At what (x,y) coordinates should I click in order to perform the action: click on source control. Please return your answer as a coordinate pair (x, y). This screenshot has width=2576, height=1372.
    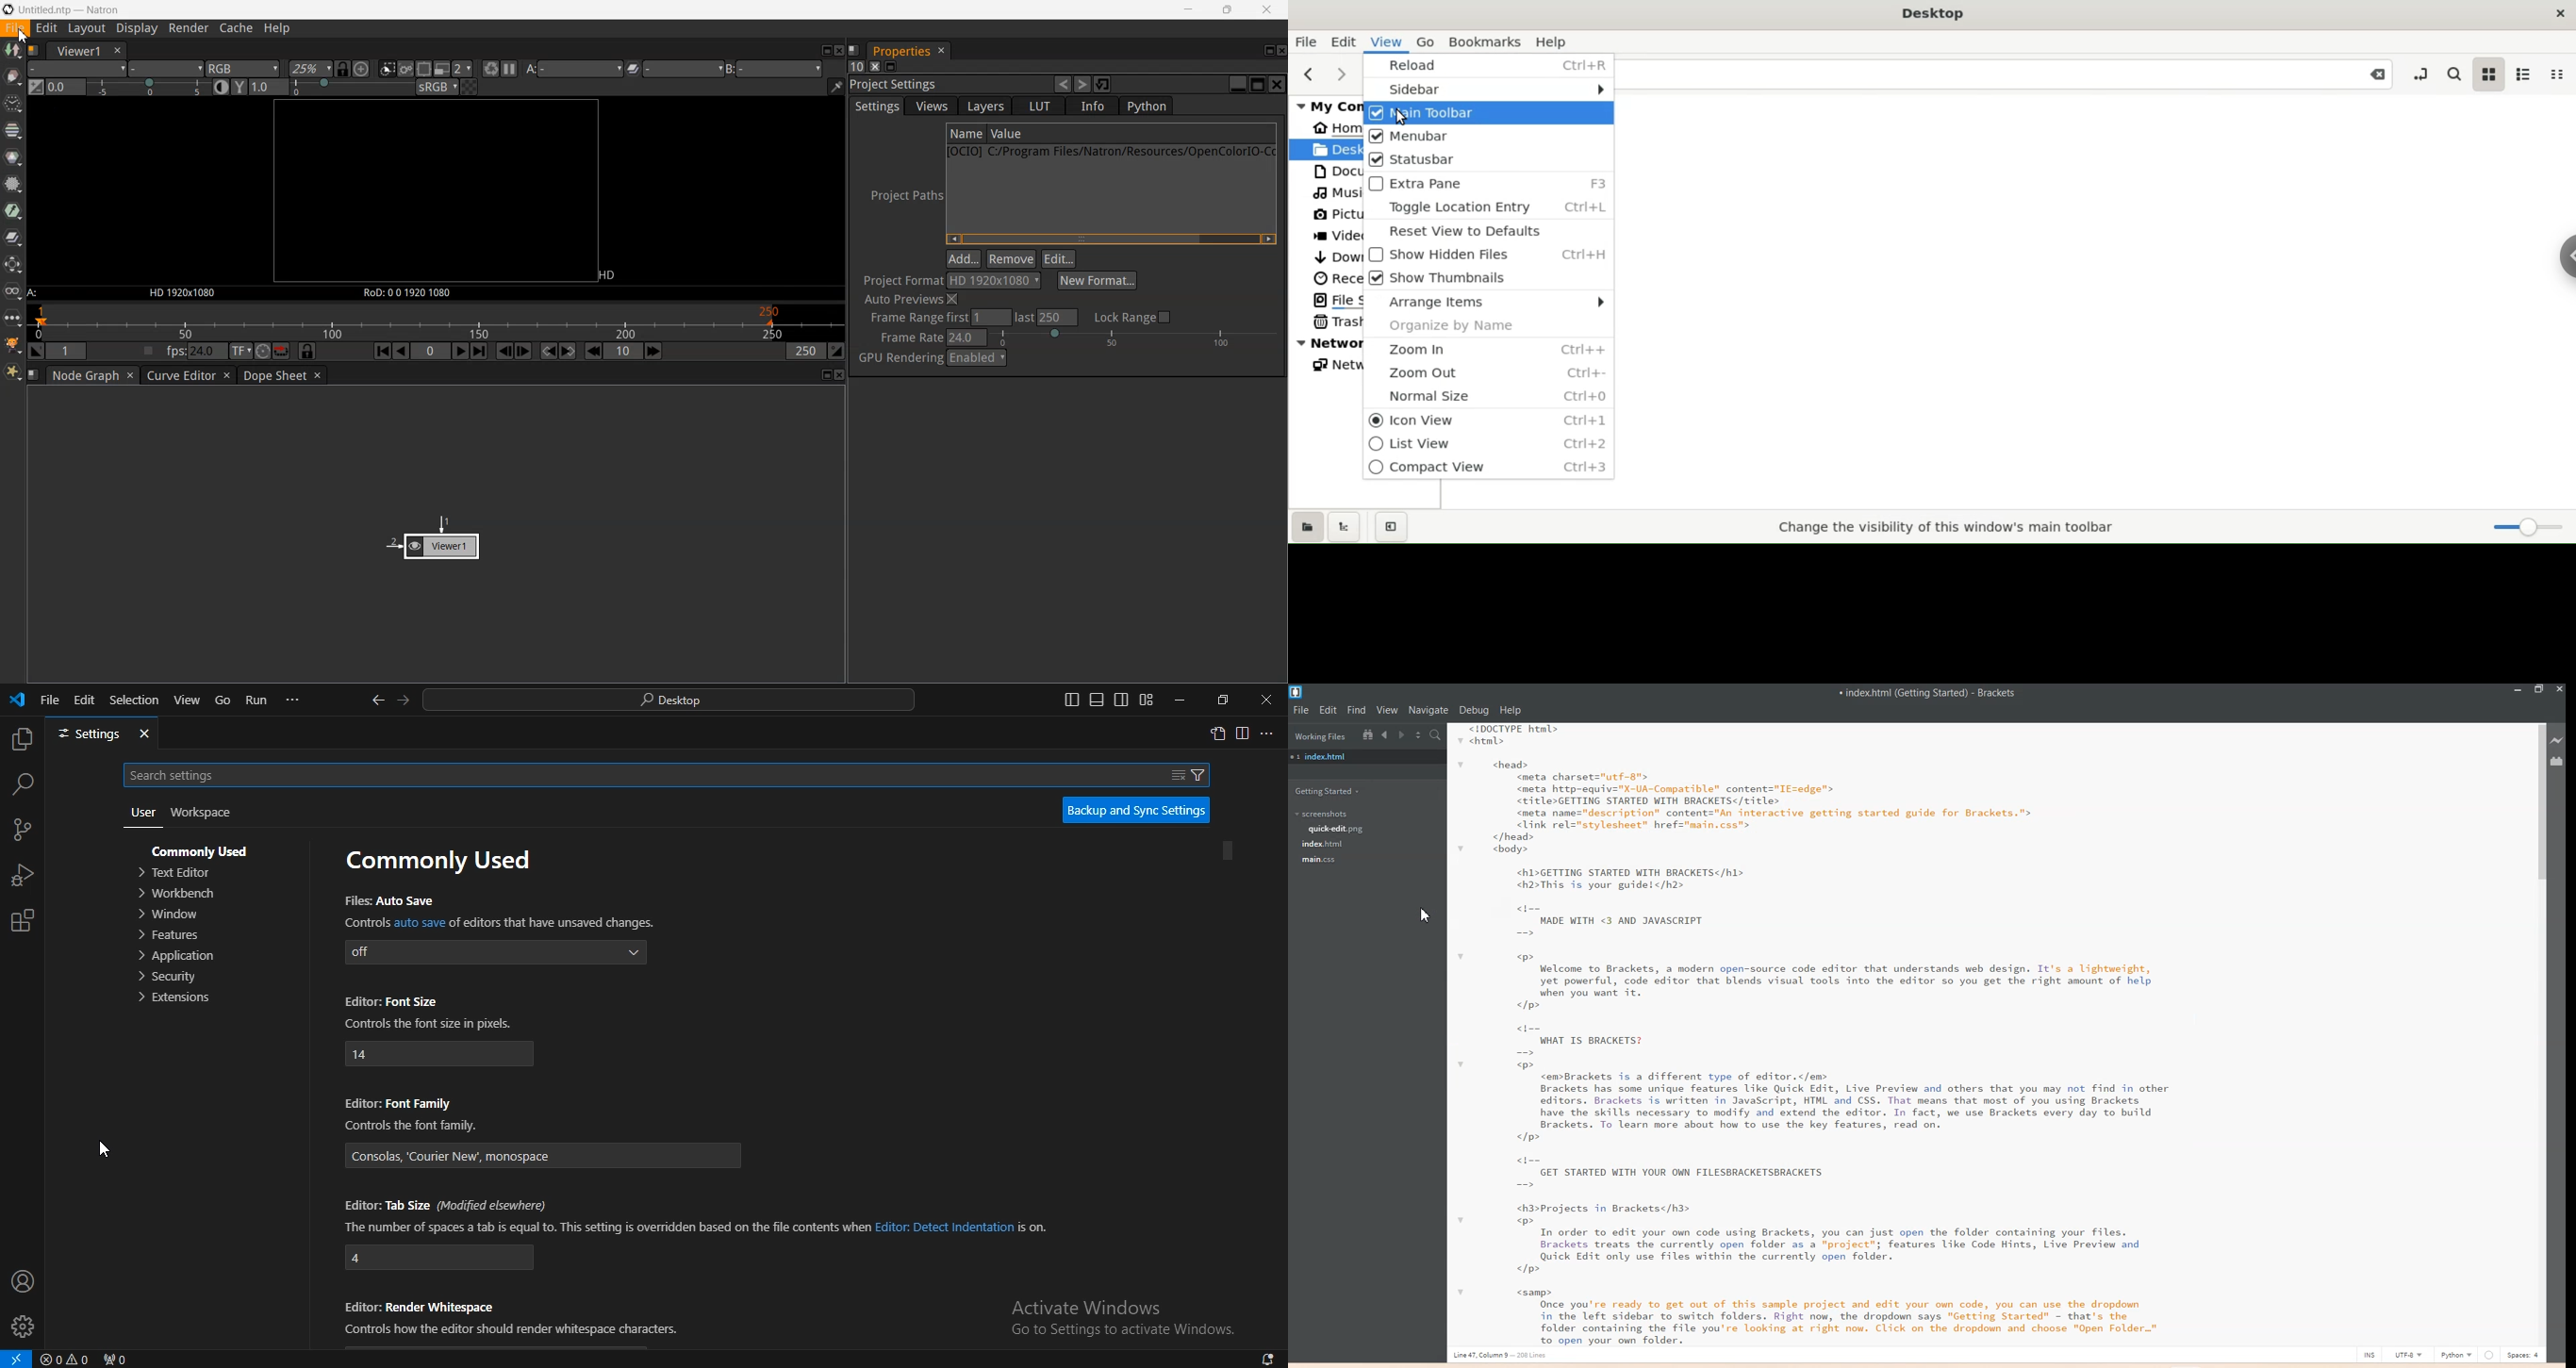
    Looking at the image, I should click on (23, 832).